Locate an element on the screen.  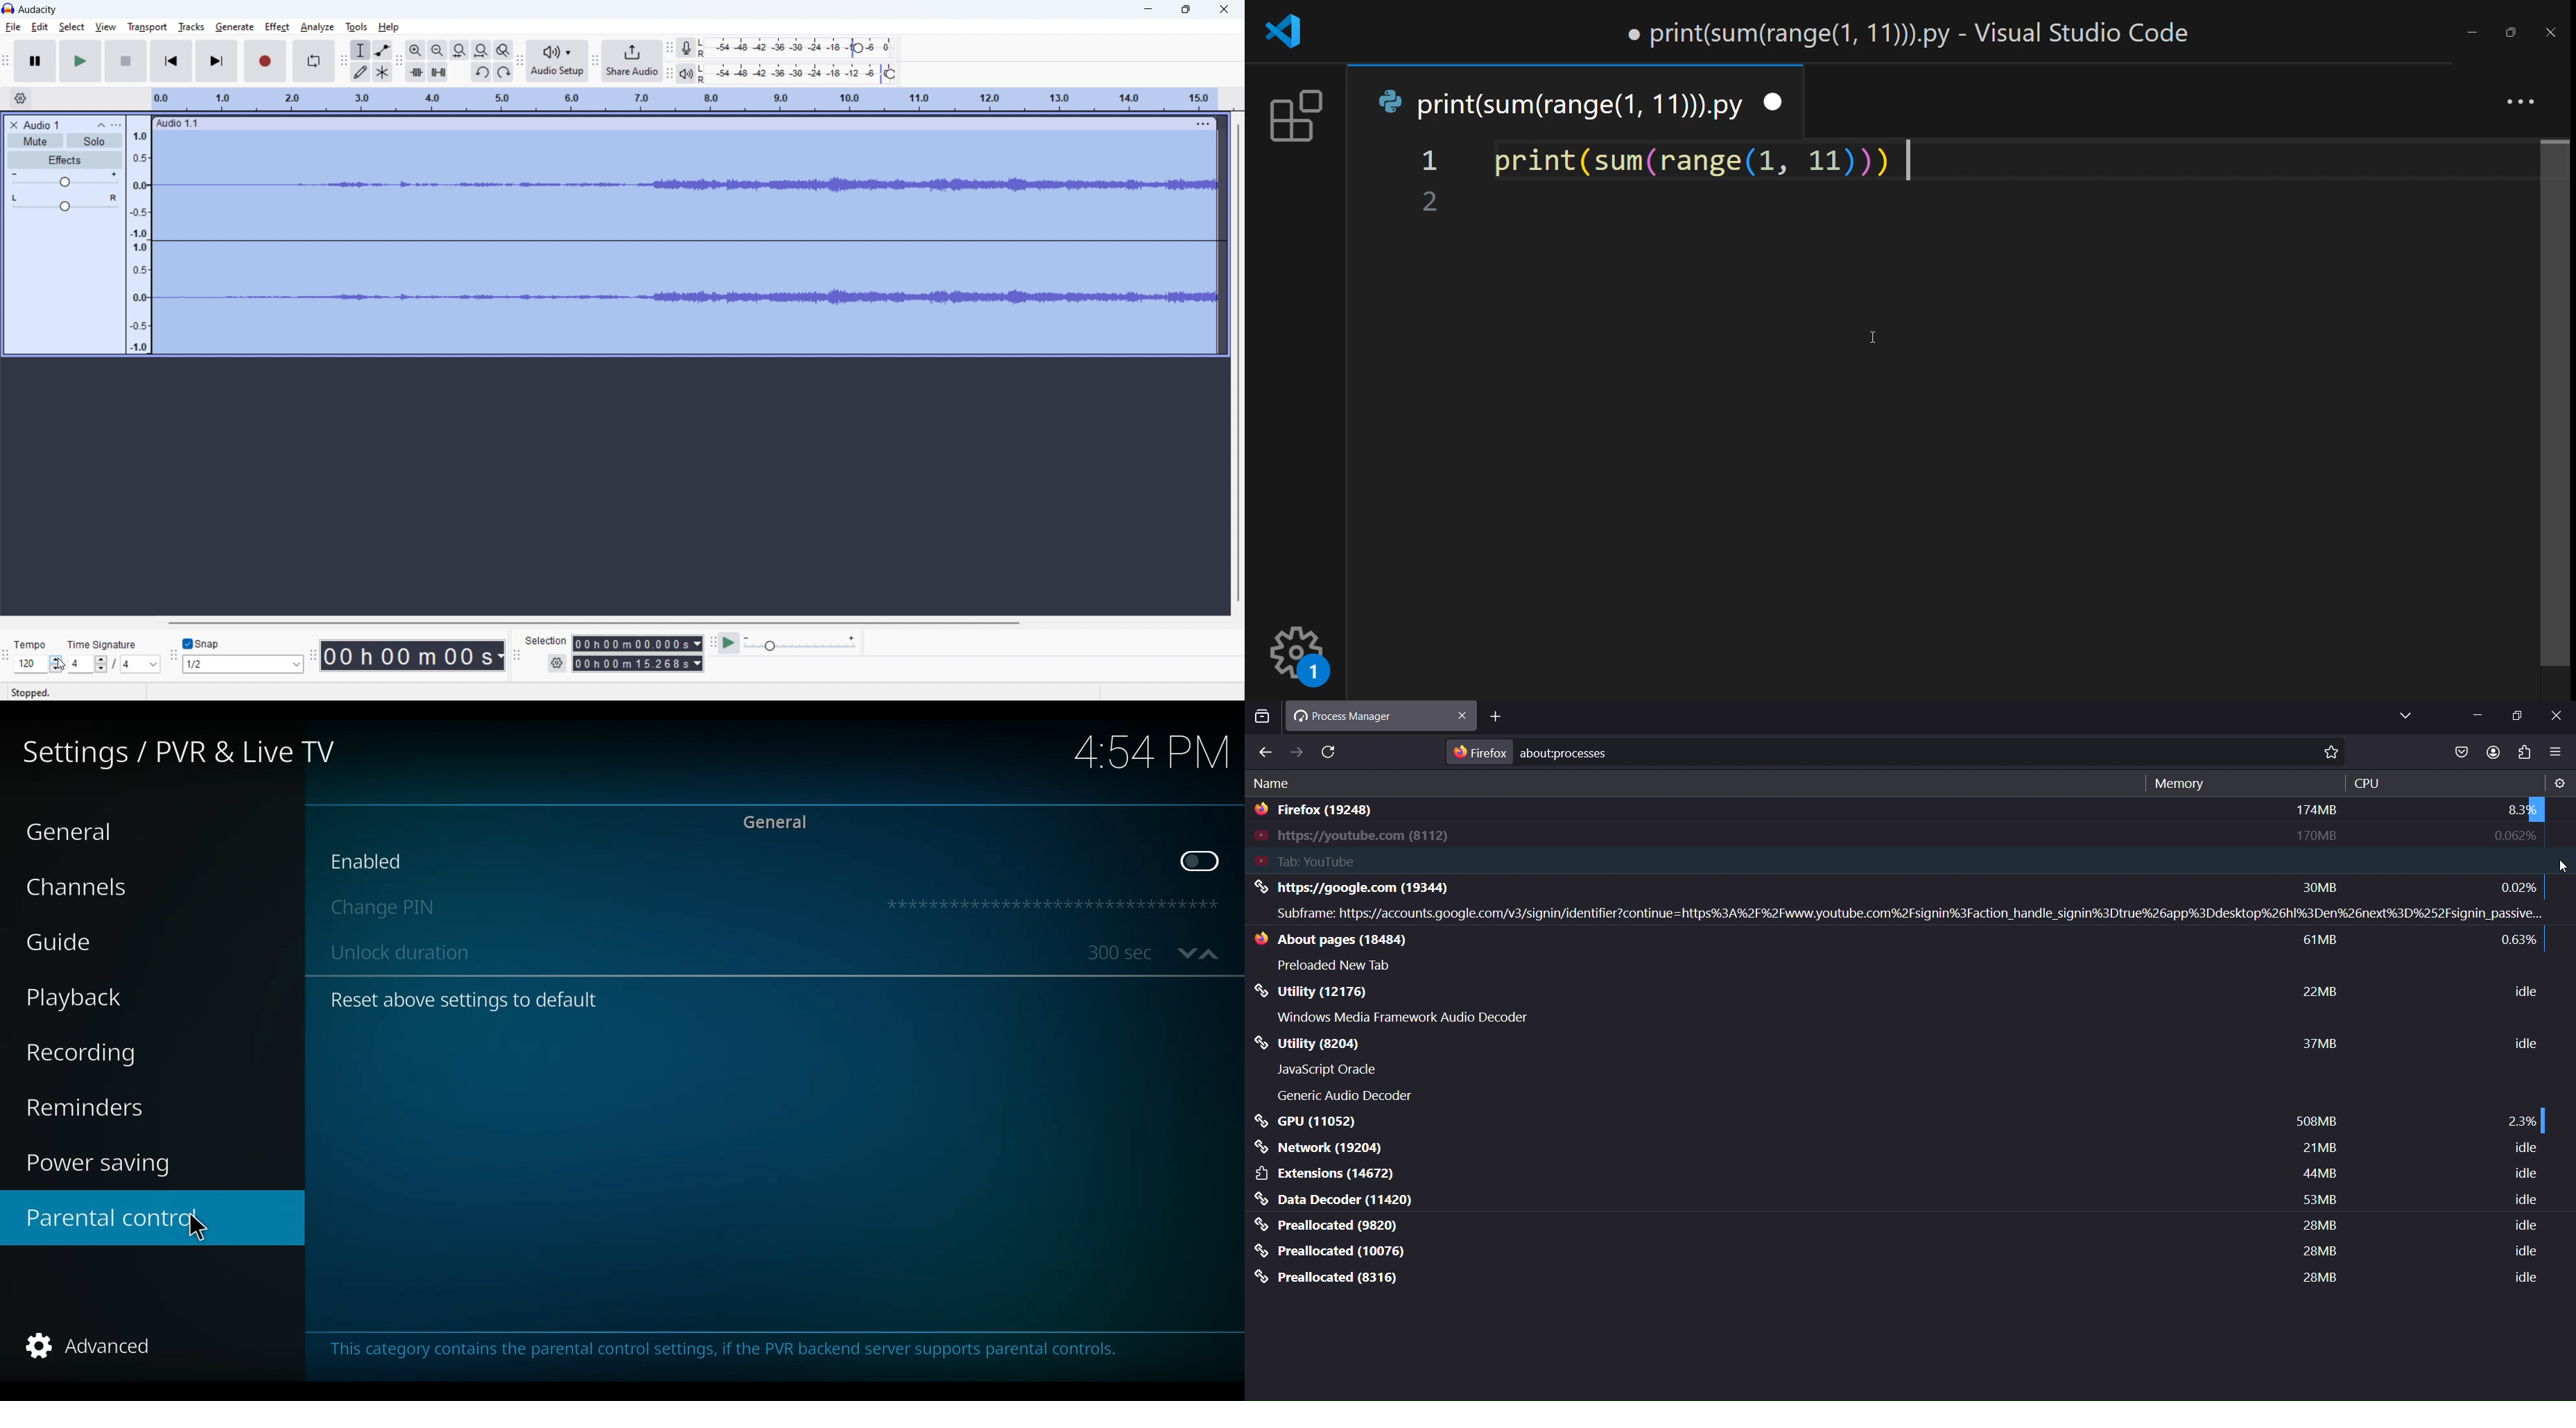
extensions is located at coordinates (2527, 753).